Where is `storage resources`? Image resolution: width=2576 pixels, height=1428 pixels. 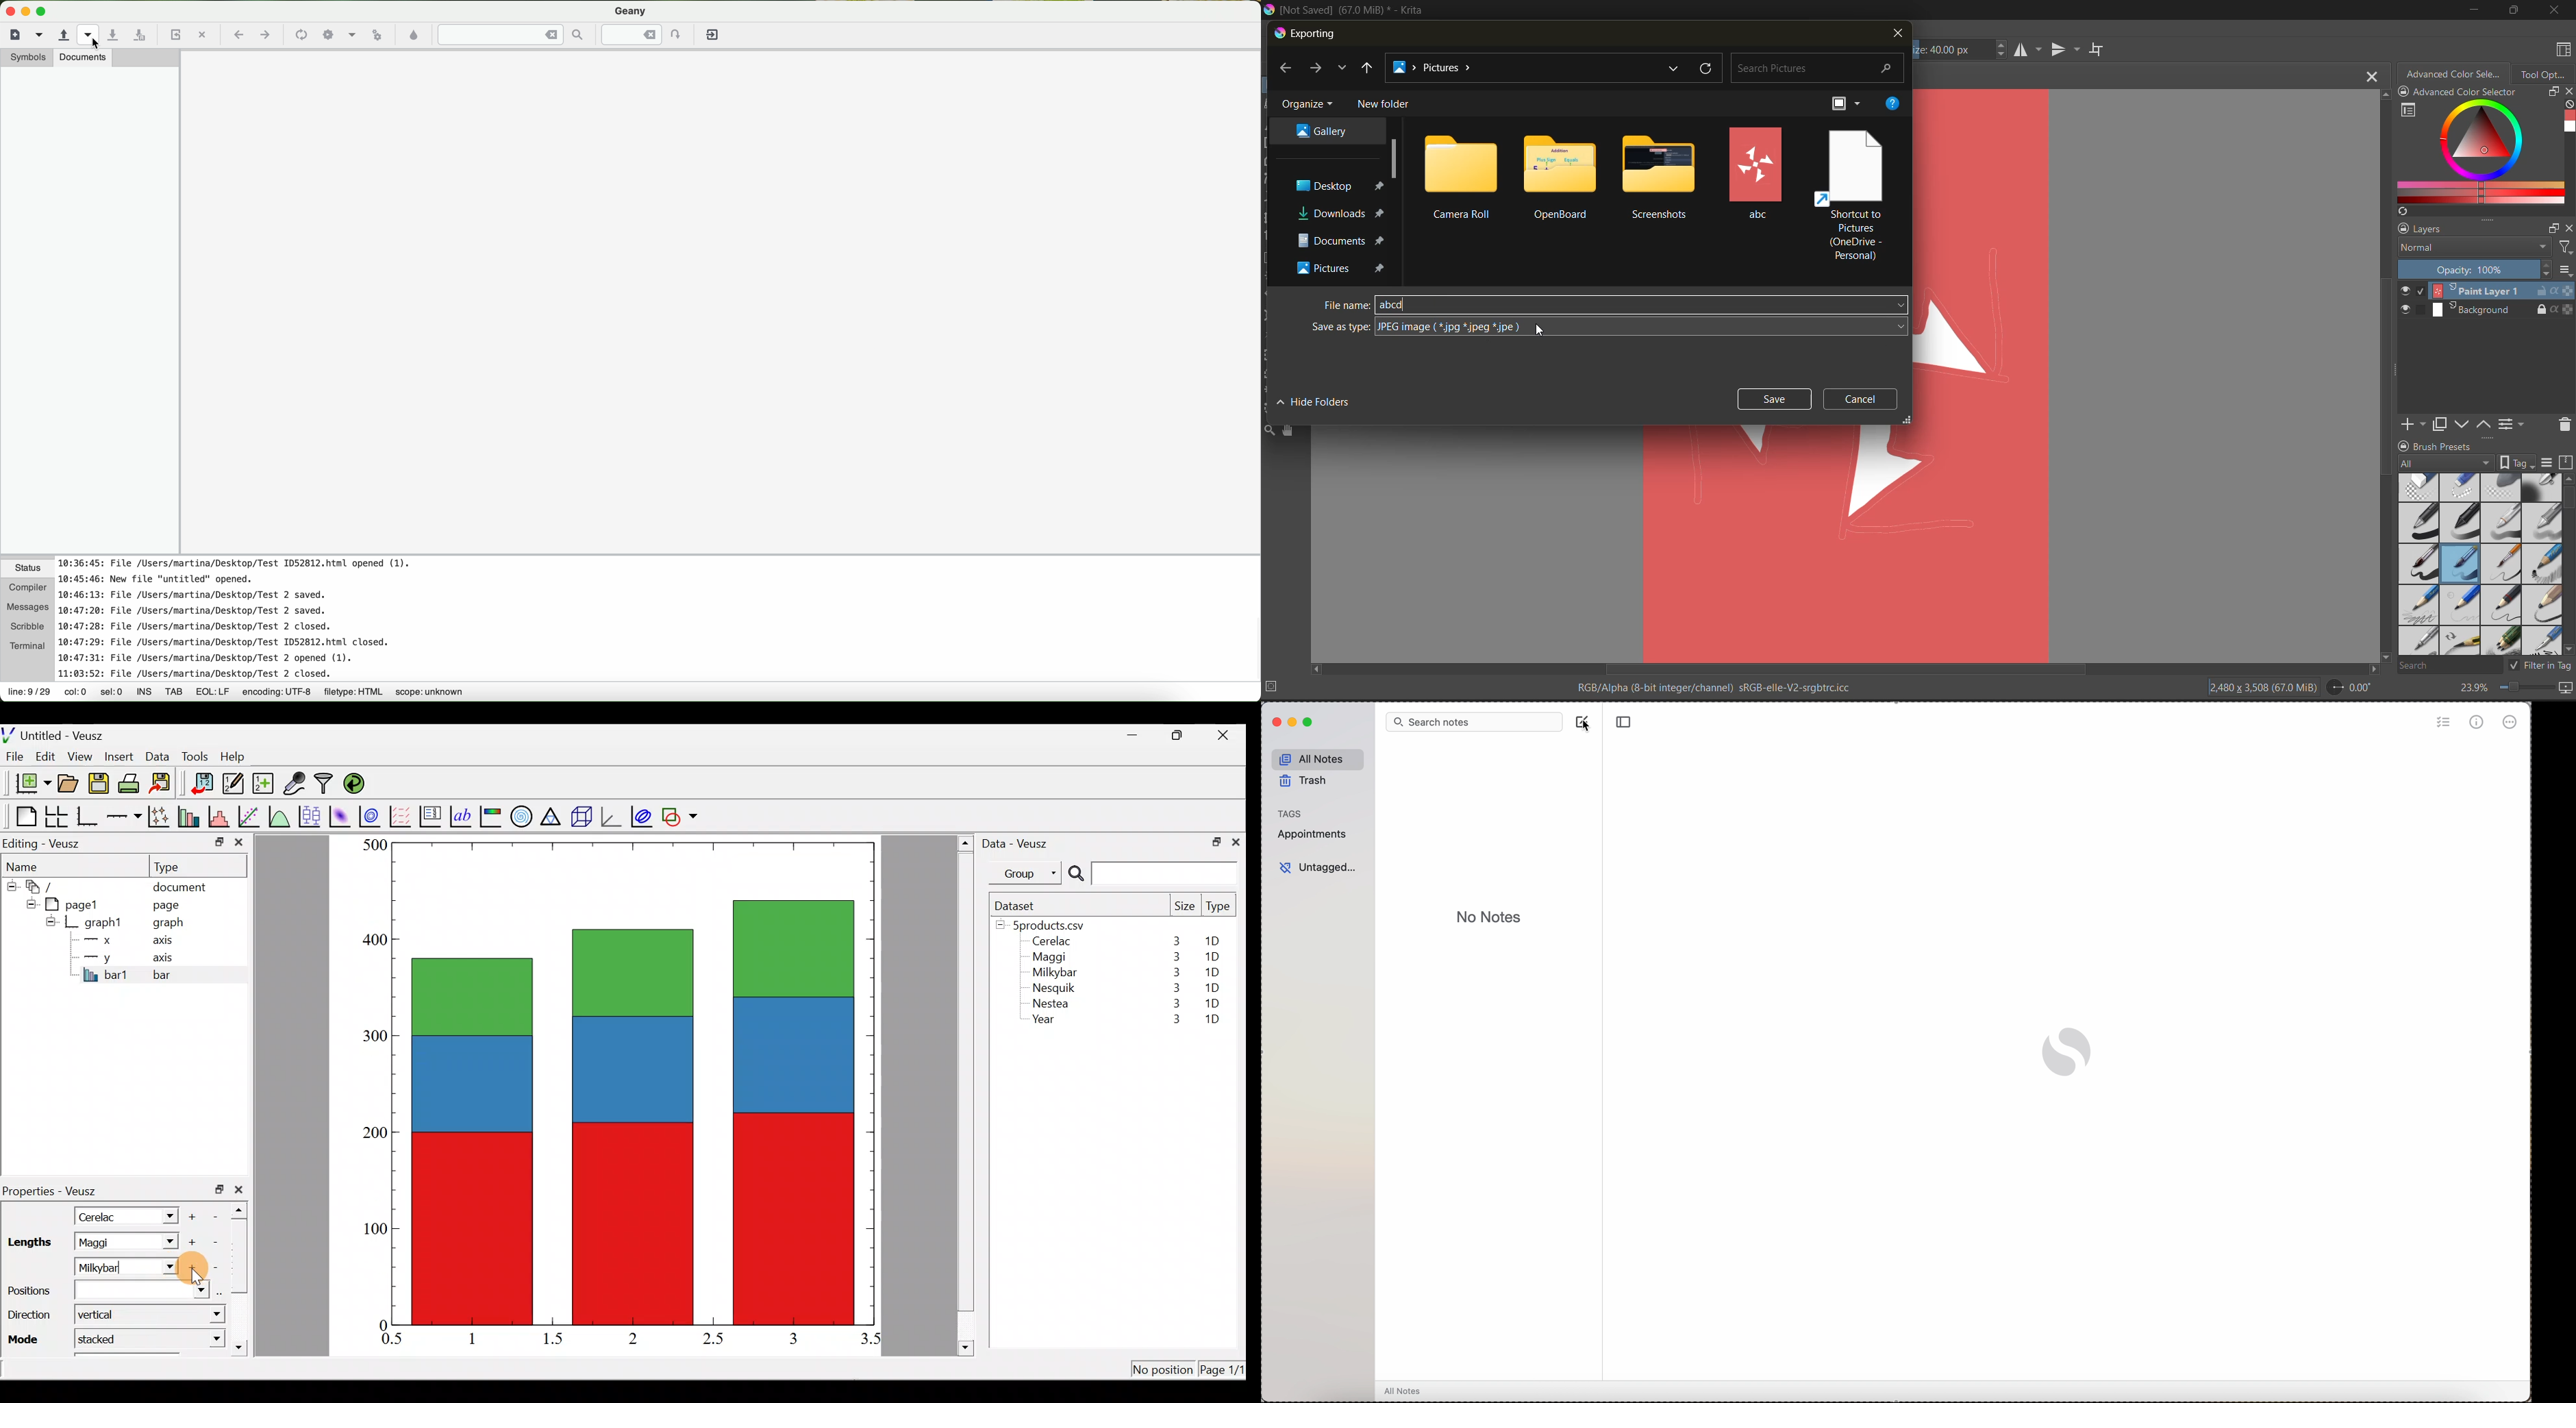 storage resources is located at coordinates (2567, 463).